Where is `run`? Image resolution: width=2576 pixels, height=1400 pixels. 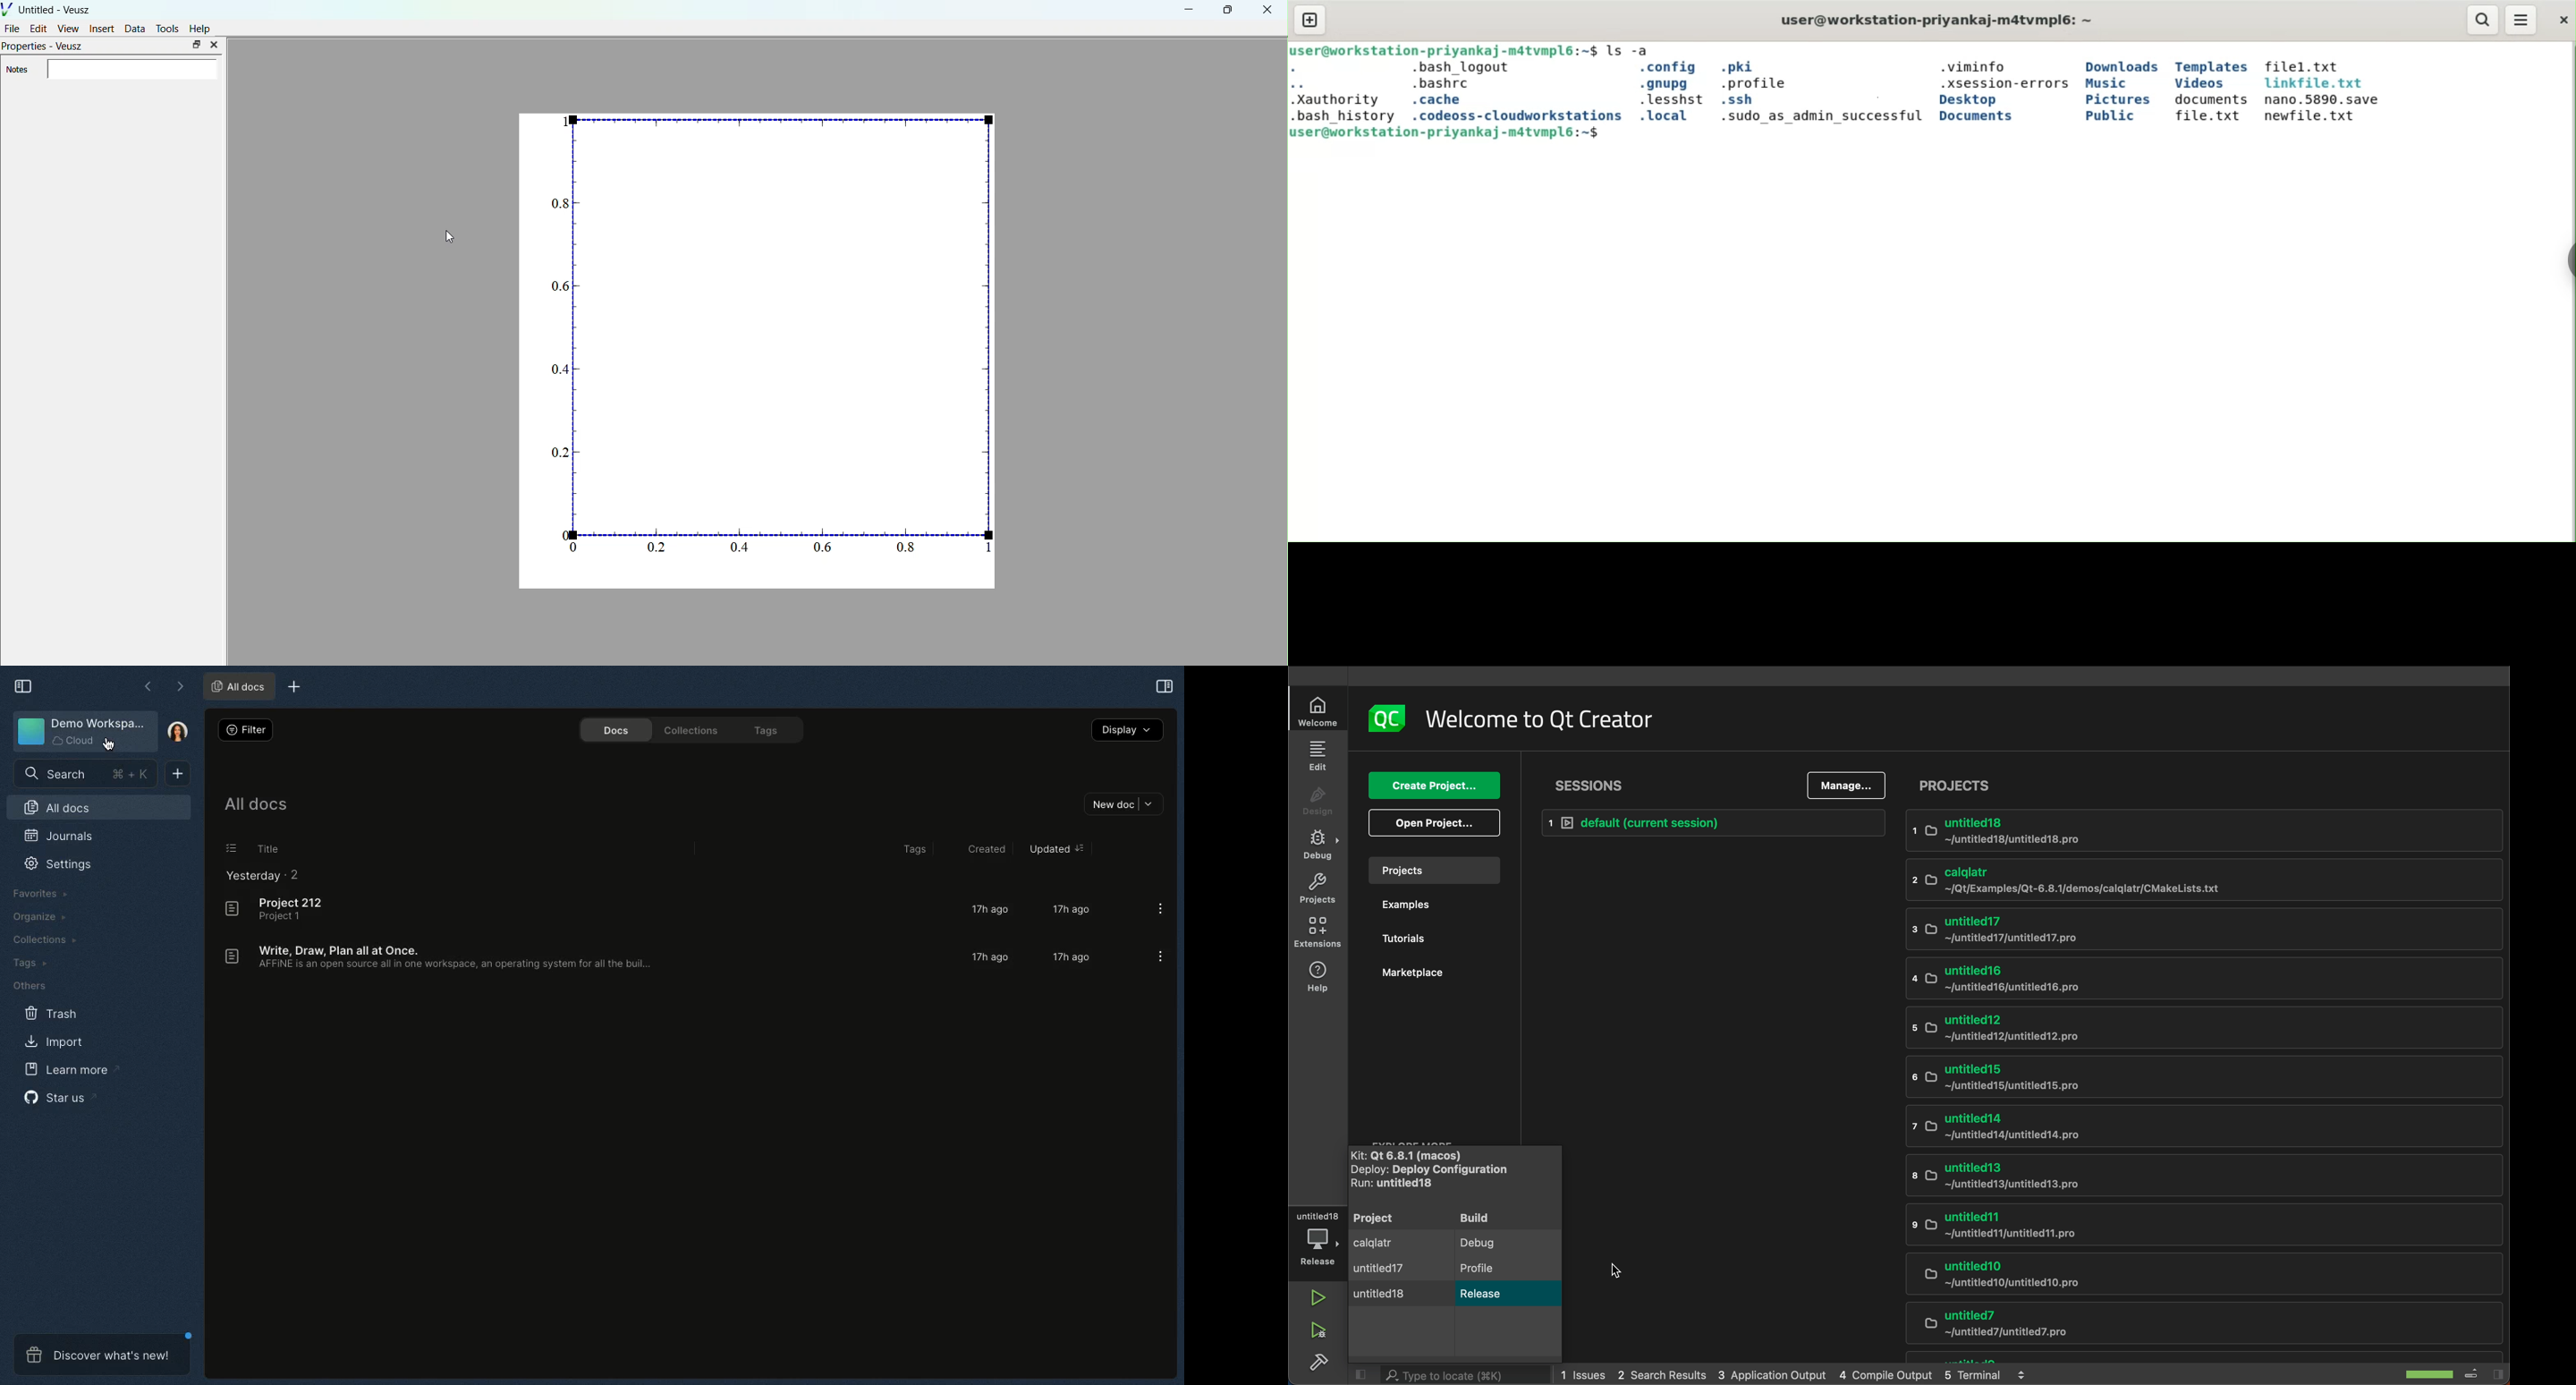
run is located at coordinates (1315, 1297).